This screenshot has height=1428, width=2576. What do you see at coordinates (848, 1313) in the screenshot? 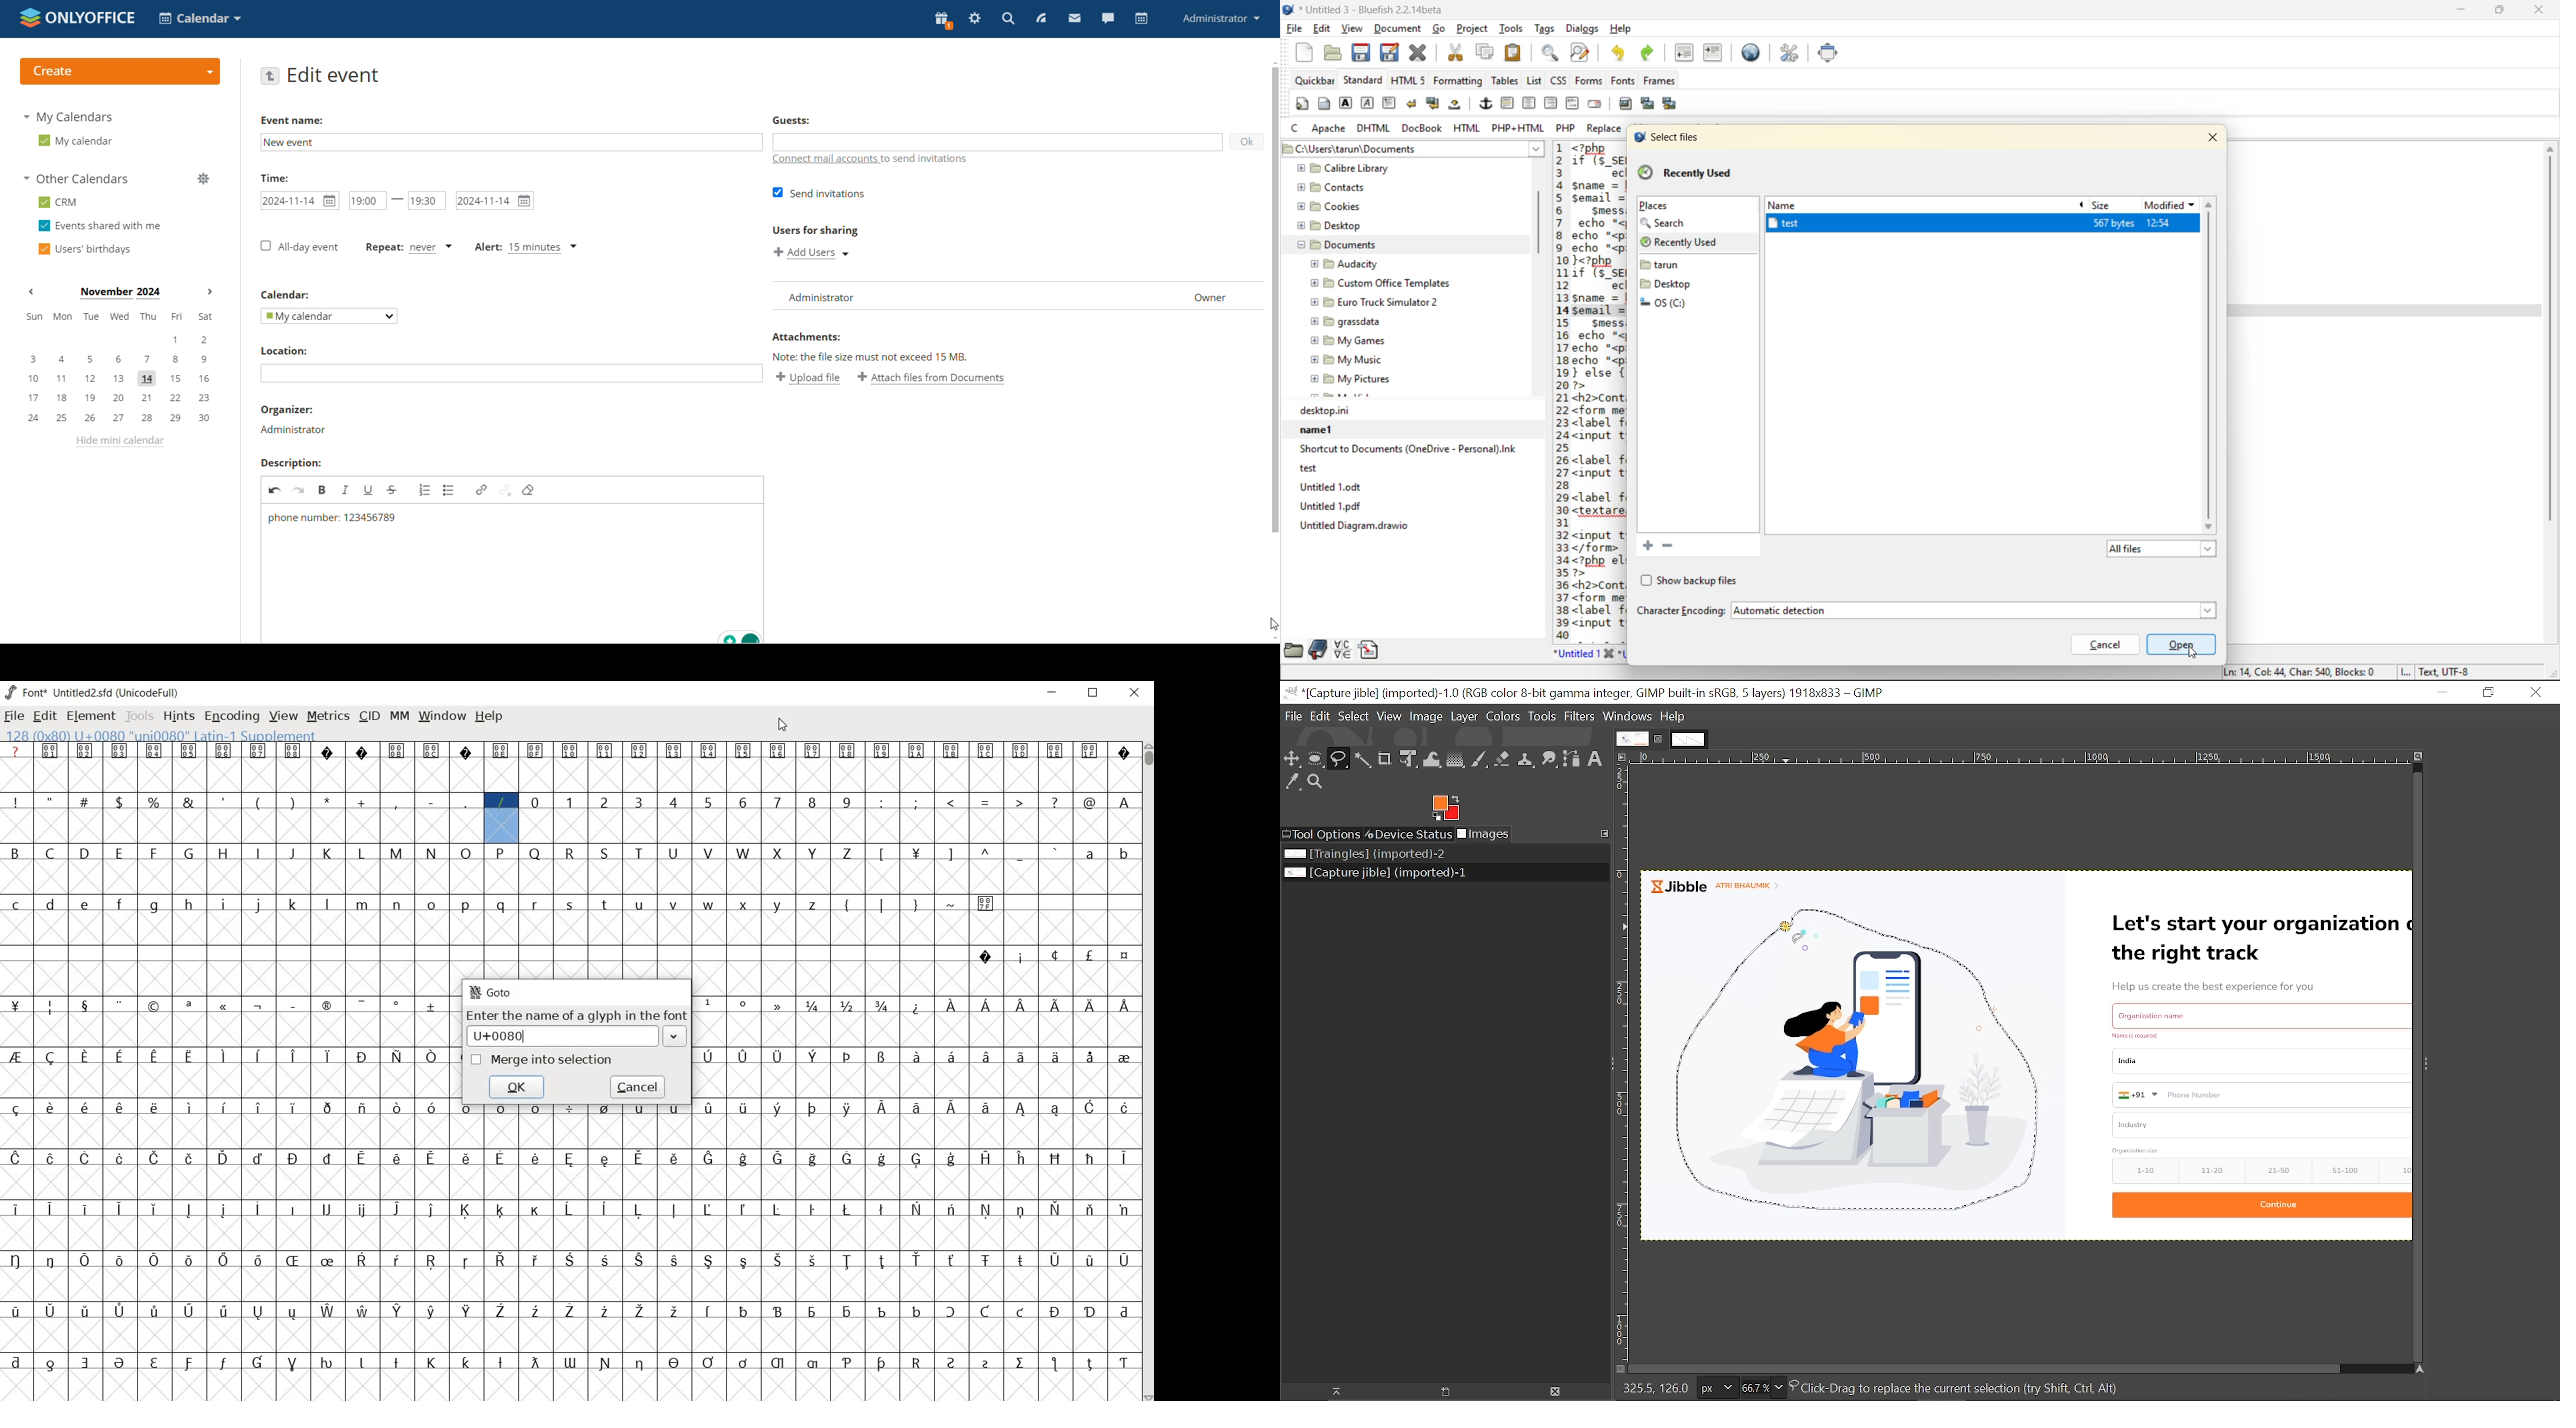
I see `glyph` at bounding box center [848, 1313].